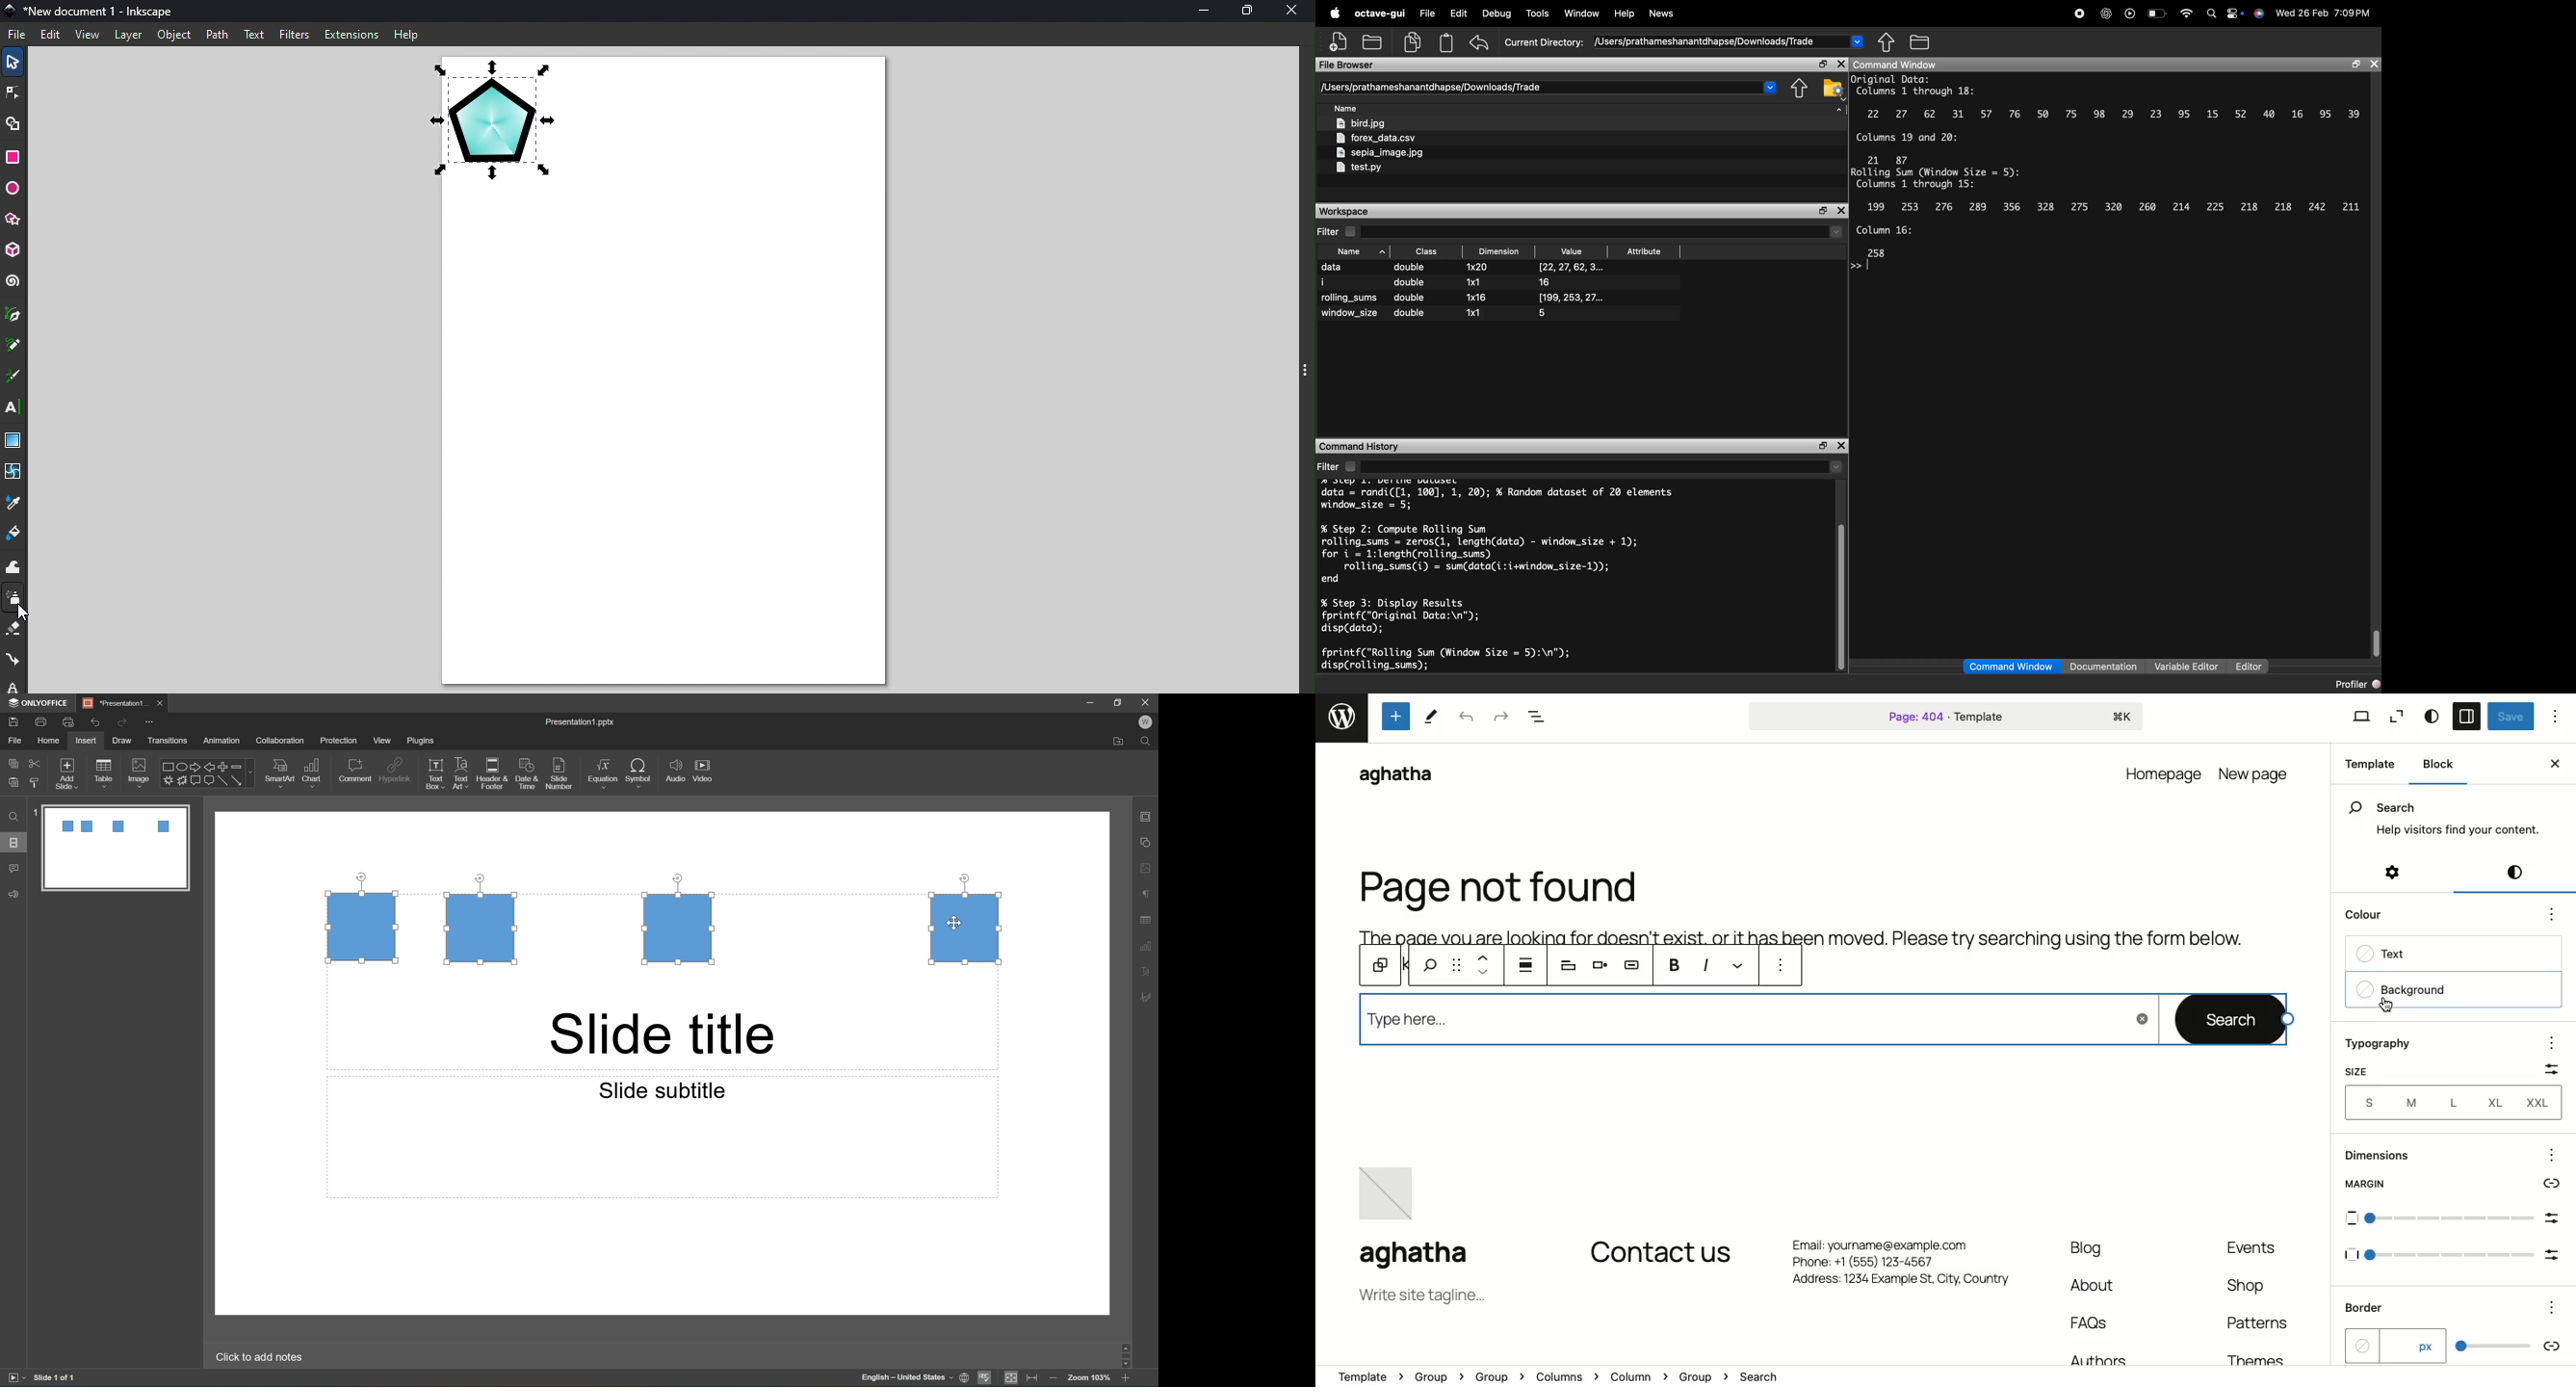 The height and width of the screenshot is (1400, 2576). What do you see at coordinates (162, 703) in the screenshot?
I see `close` at bounding box center [162, 703].